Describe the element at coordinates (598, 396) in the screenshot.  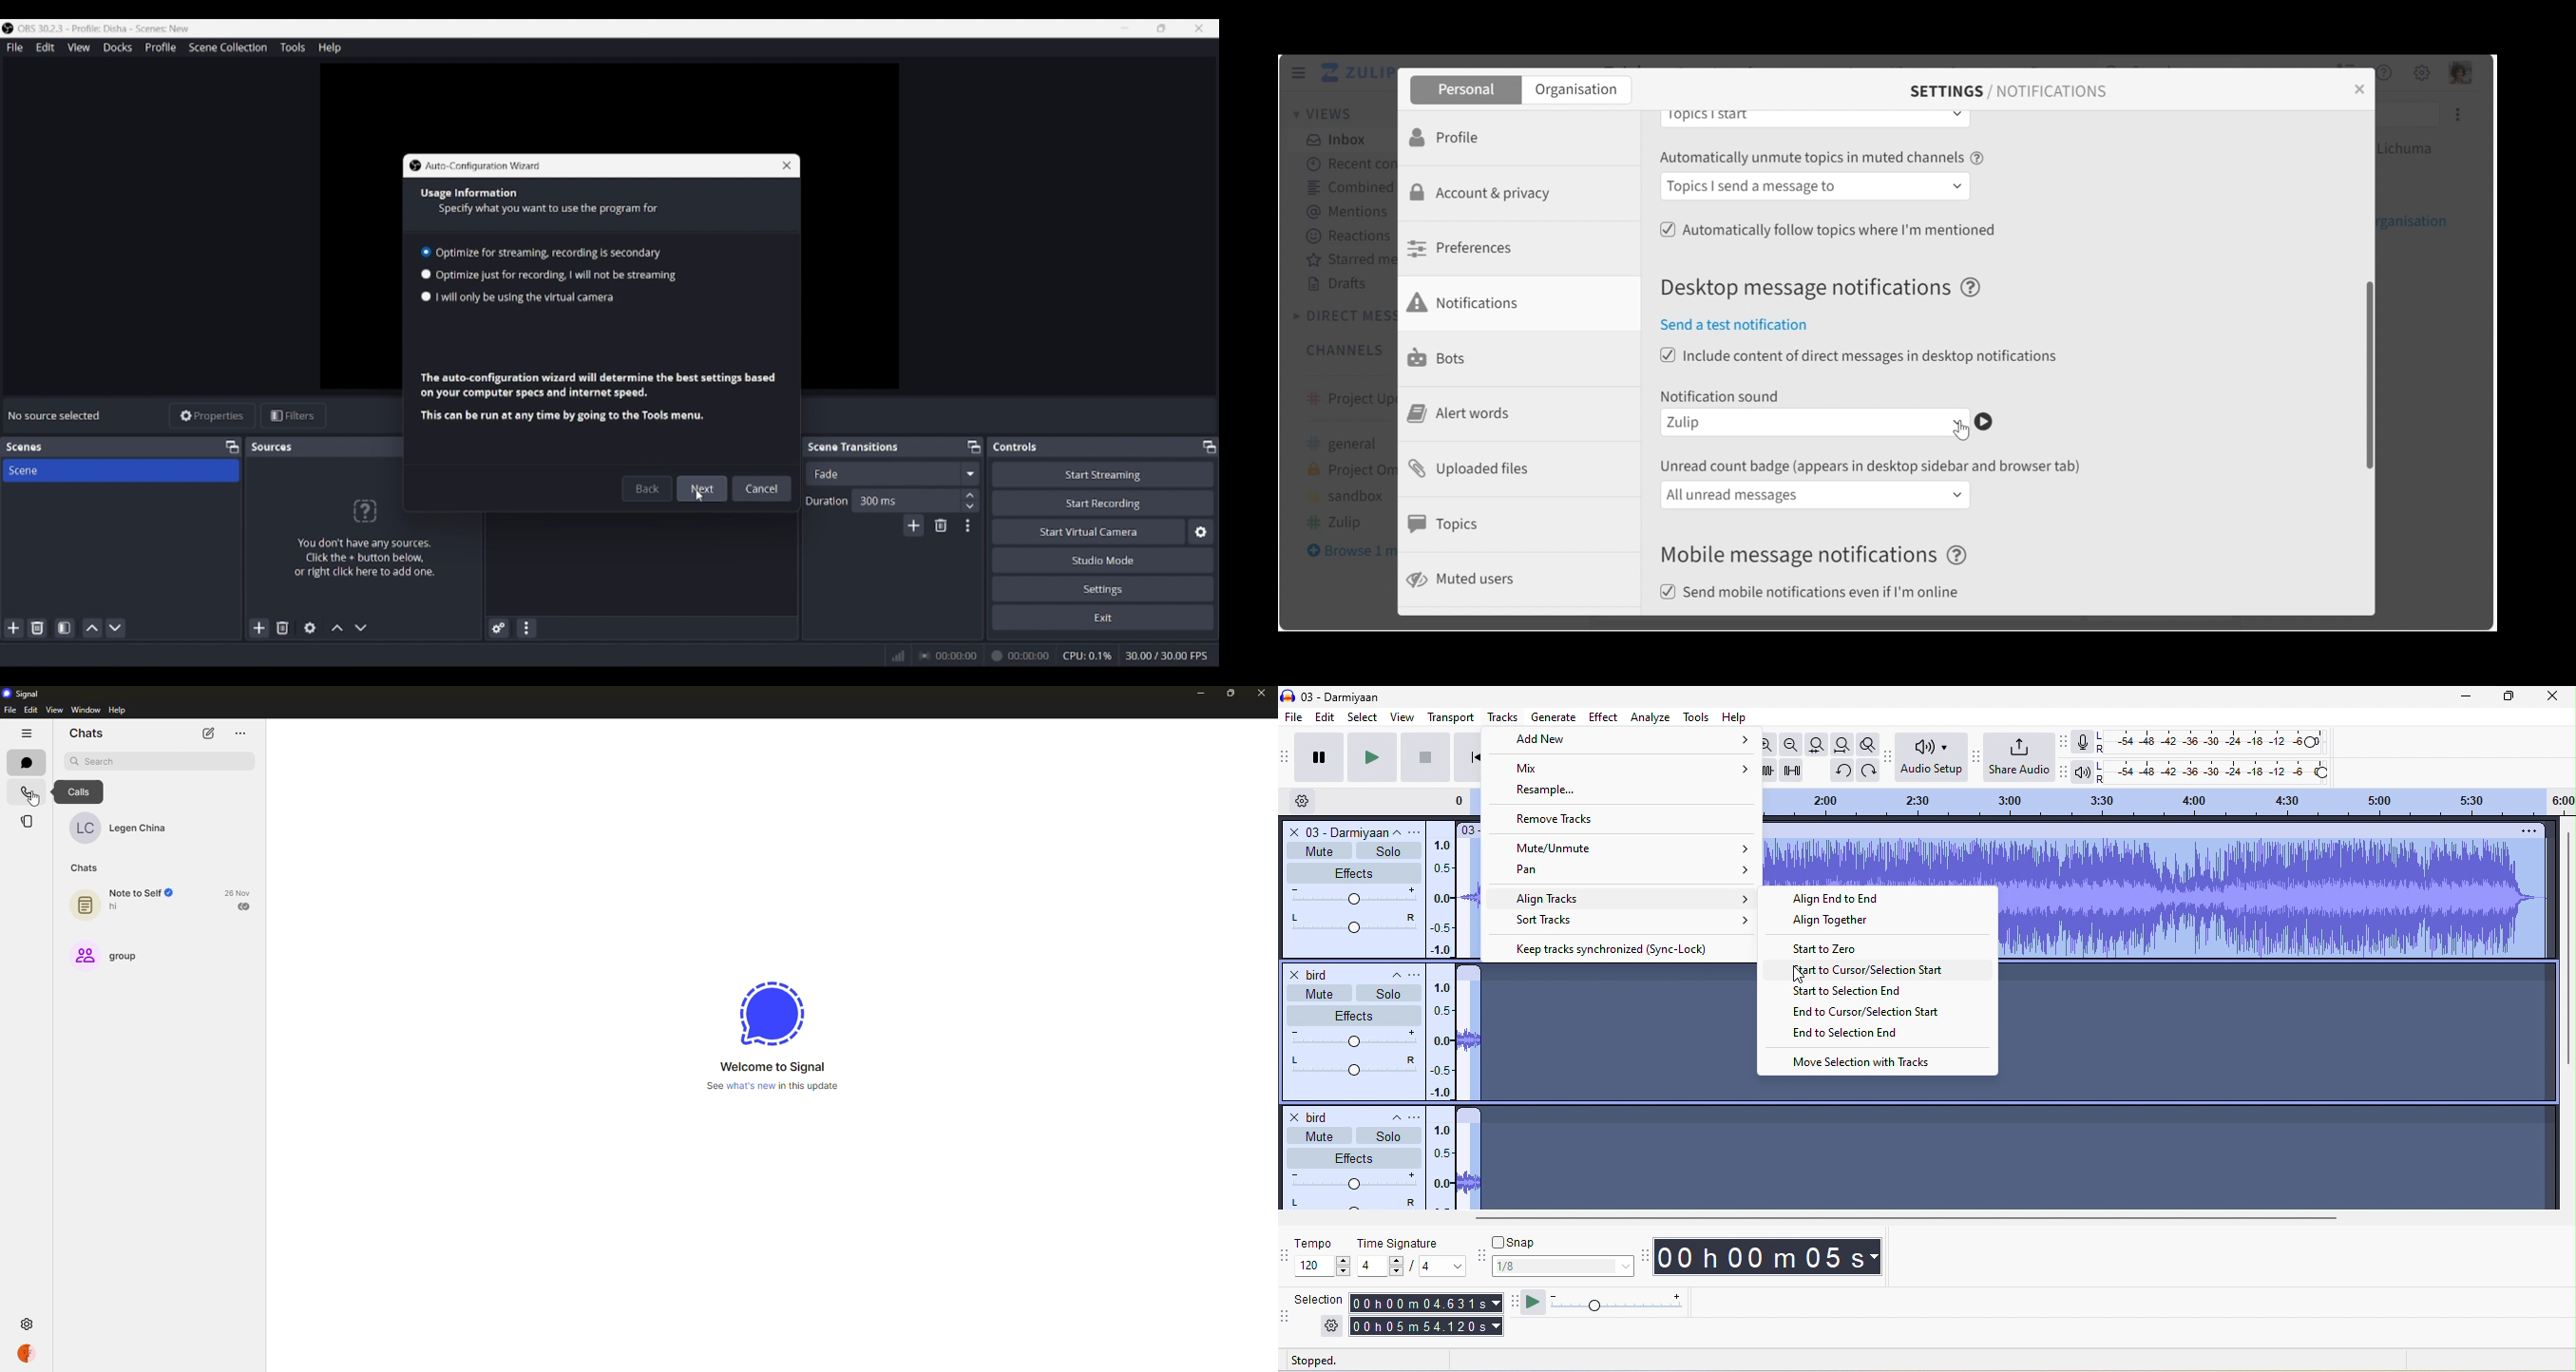
I see `Text description of window` at that location.